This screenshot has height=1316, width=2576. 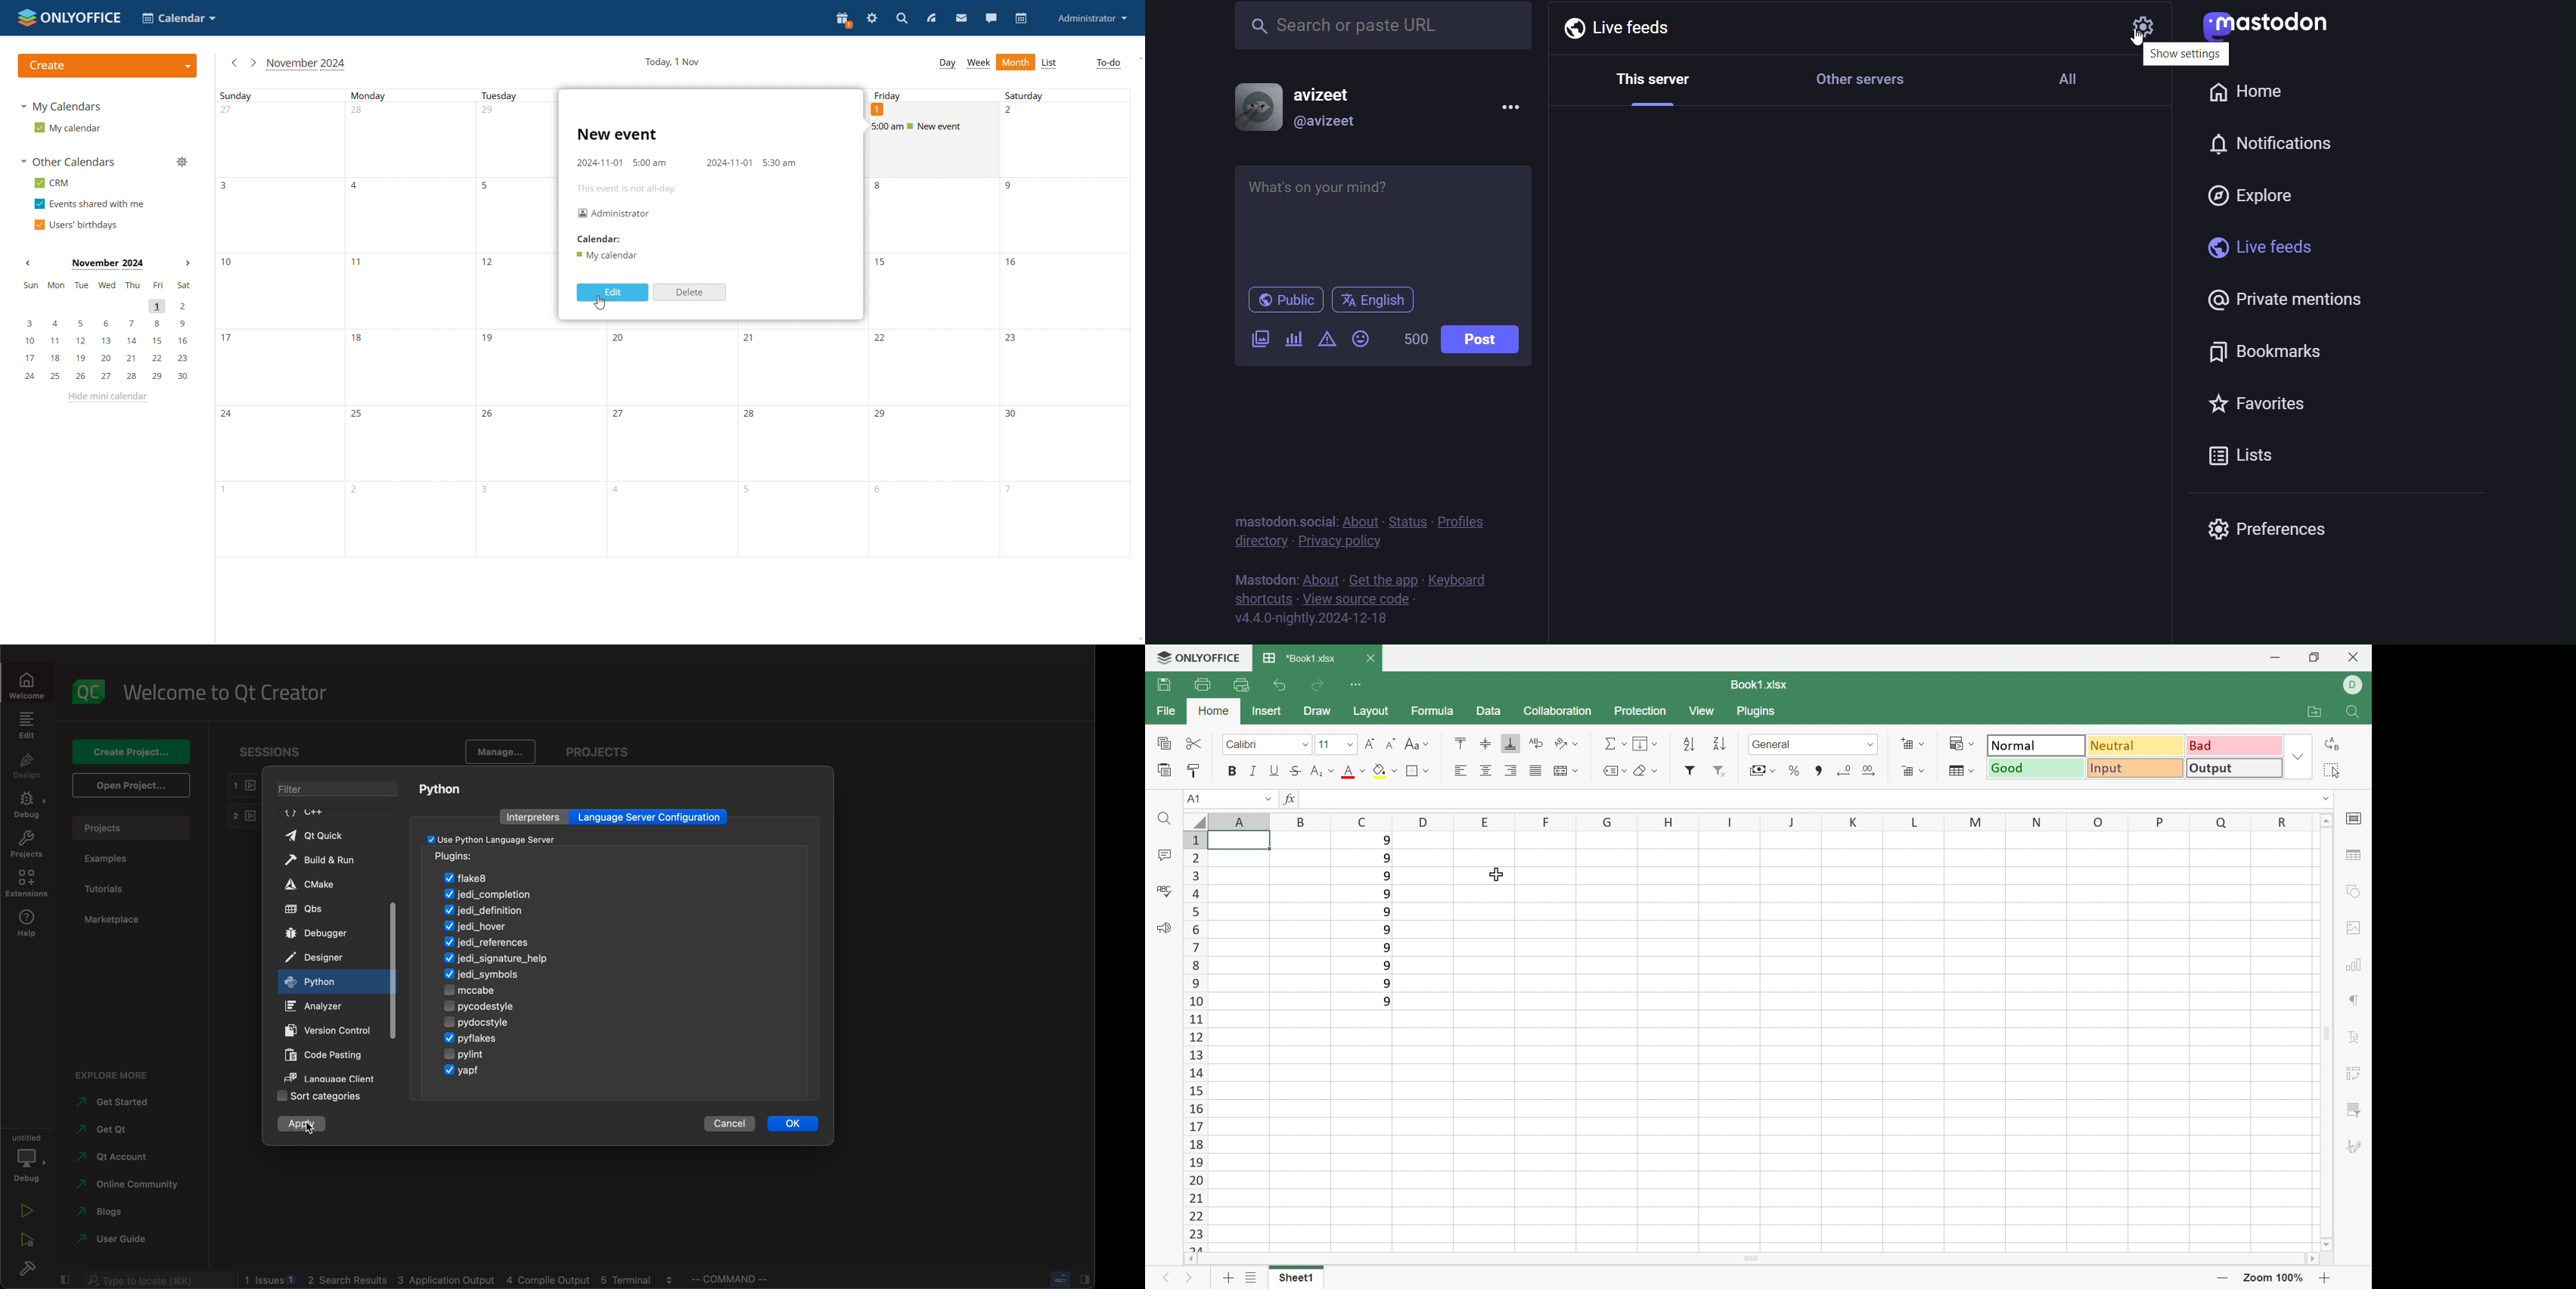 I want to click on close slide bar, so click(x=1068, y=1279).